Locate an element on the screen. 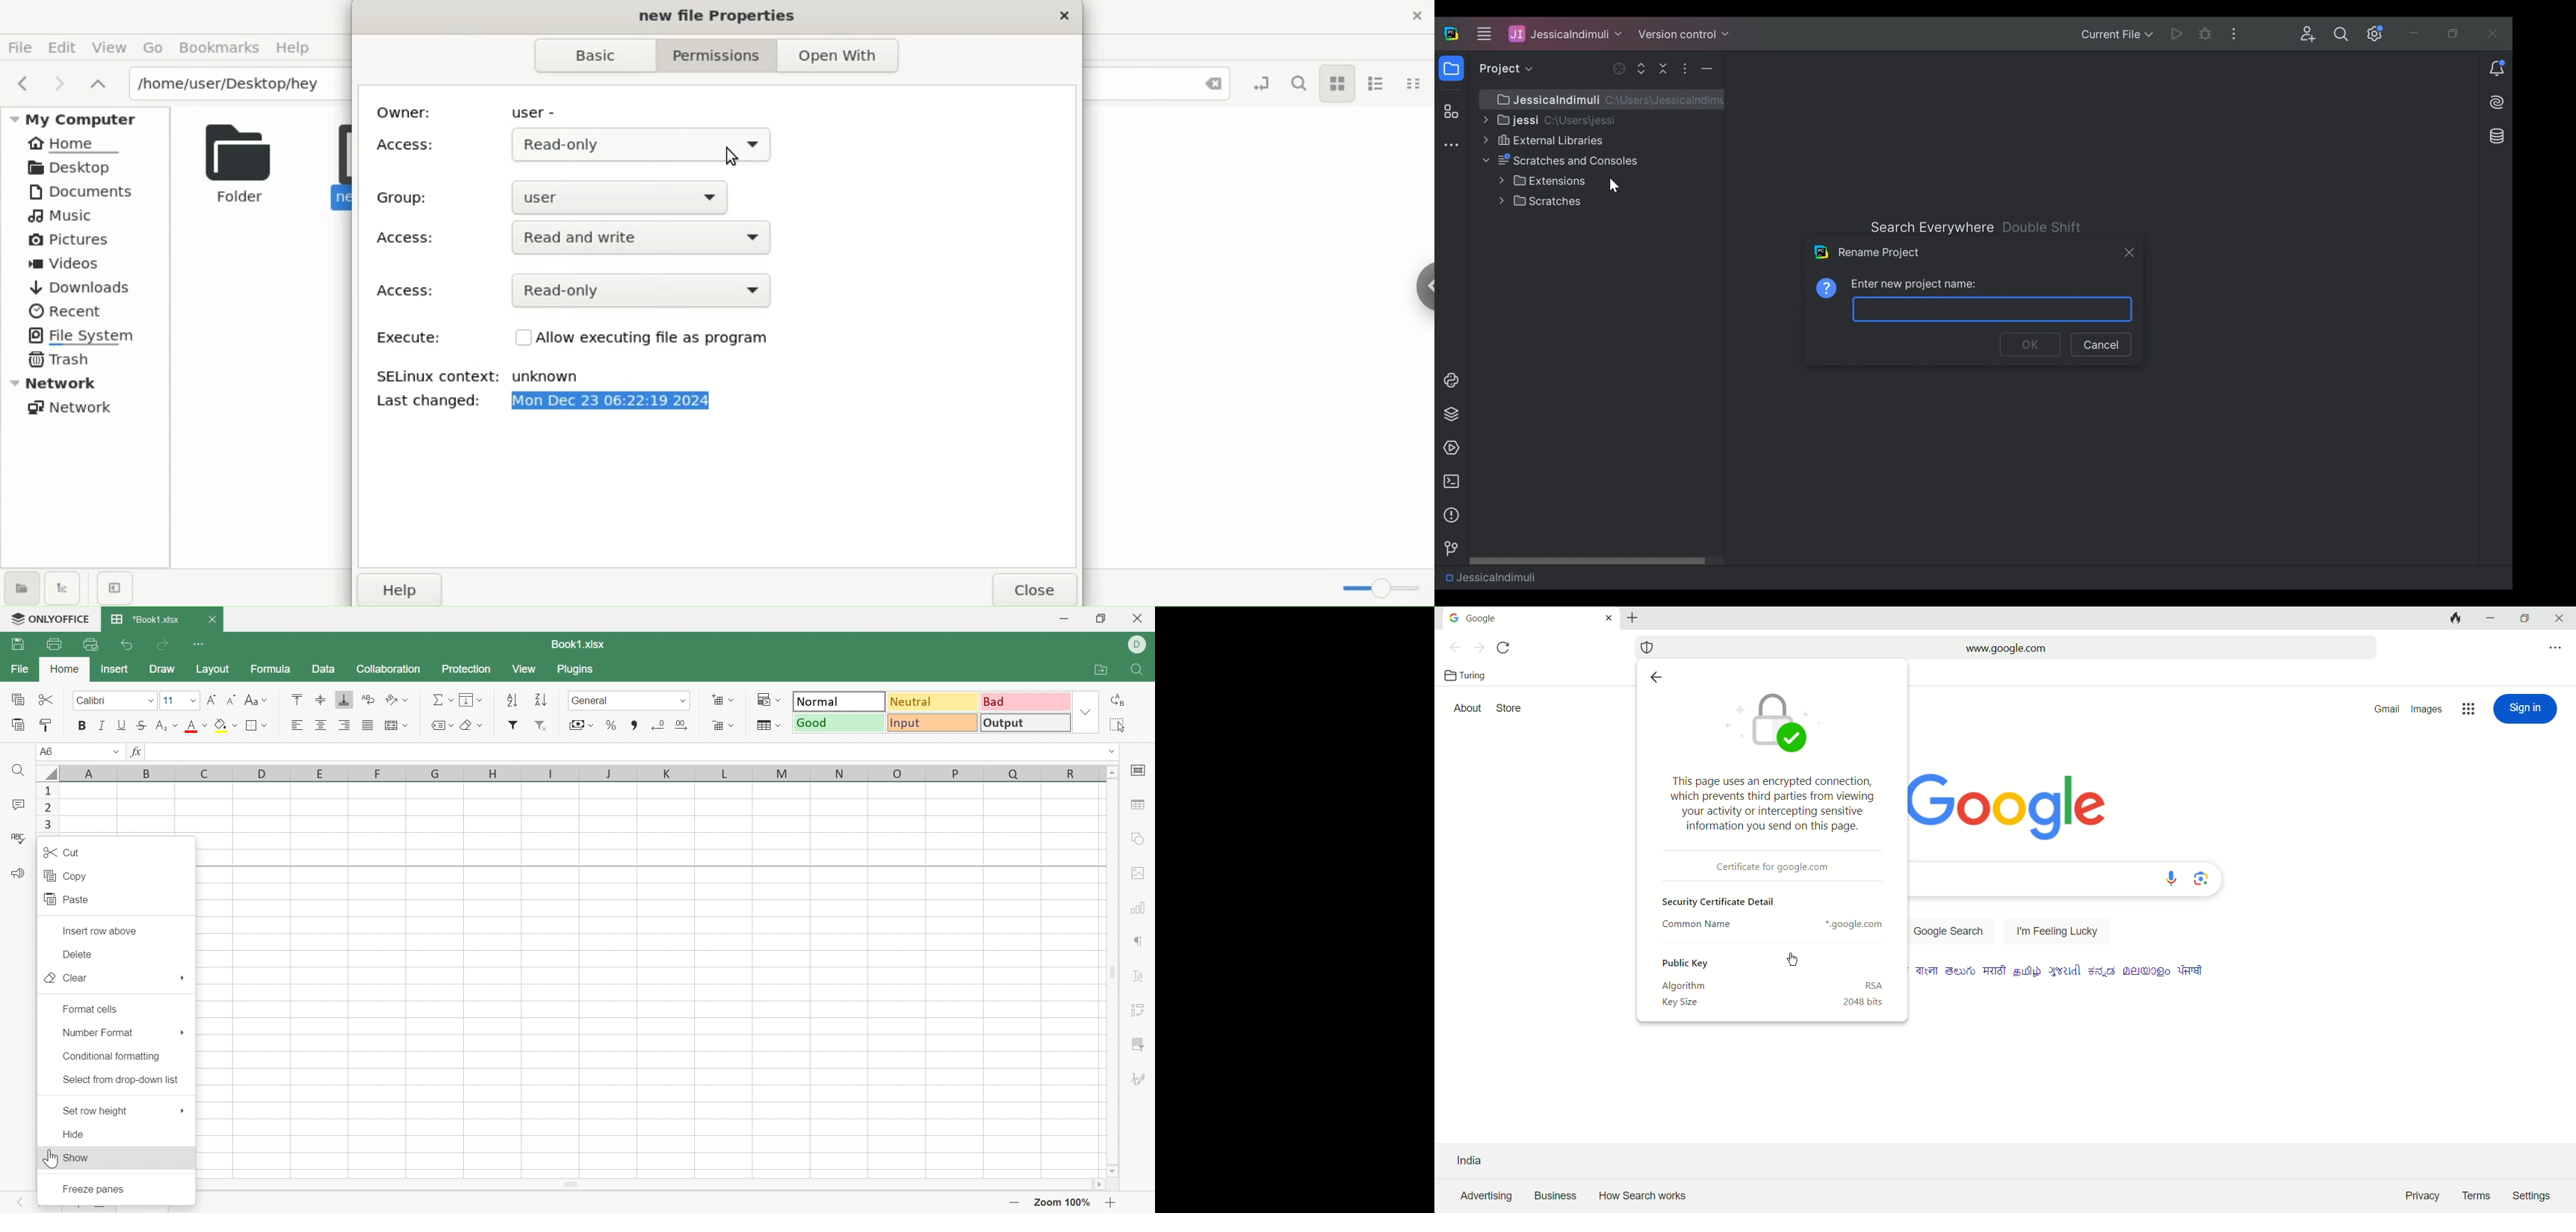  Drop Down is located at coordinates (1086, 713).